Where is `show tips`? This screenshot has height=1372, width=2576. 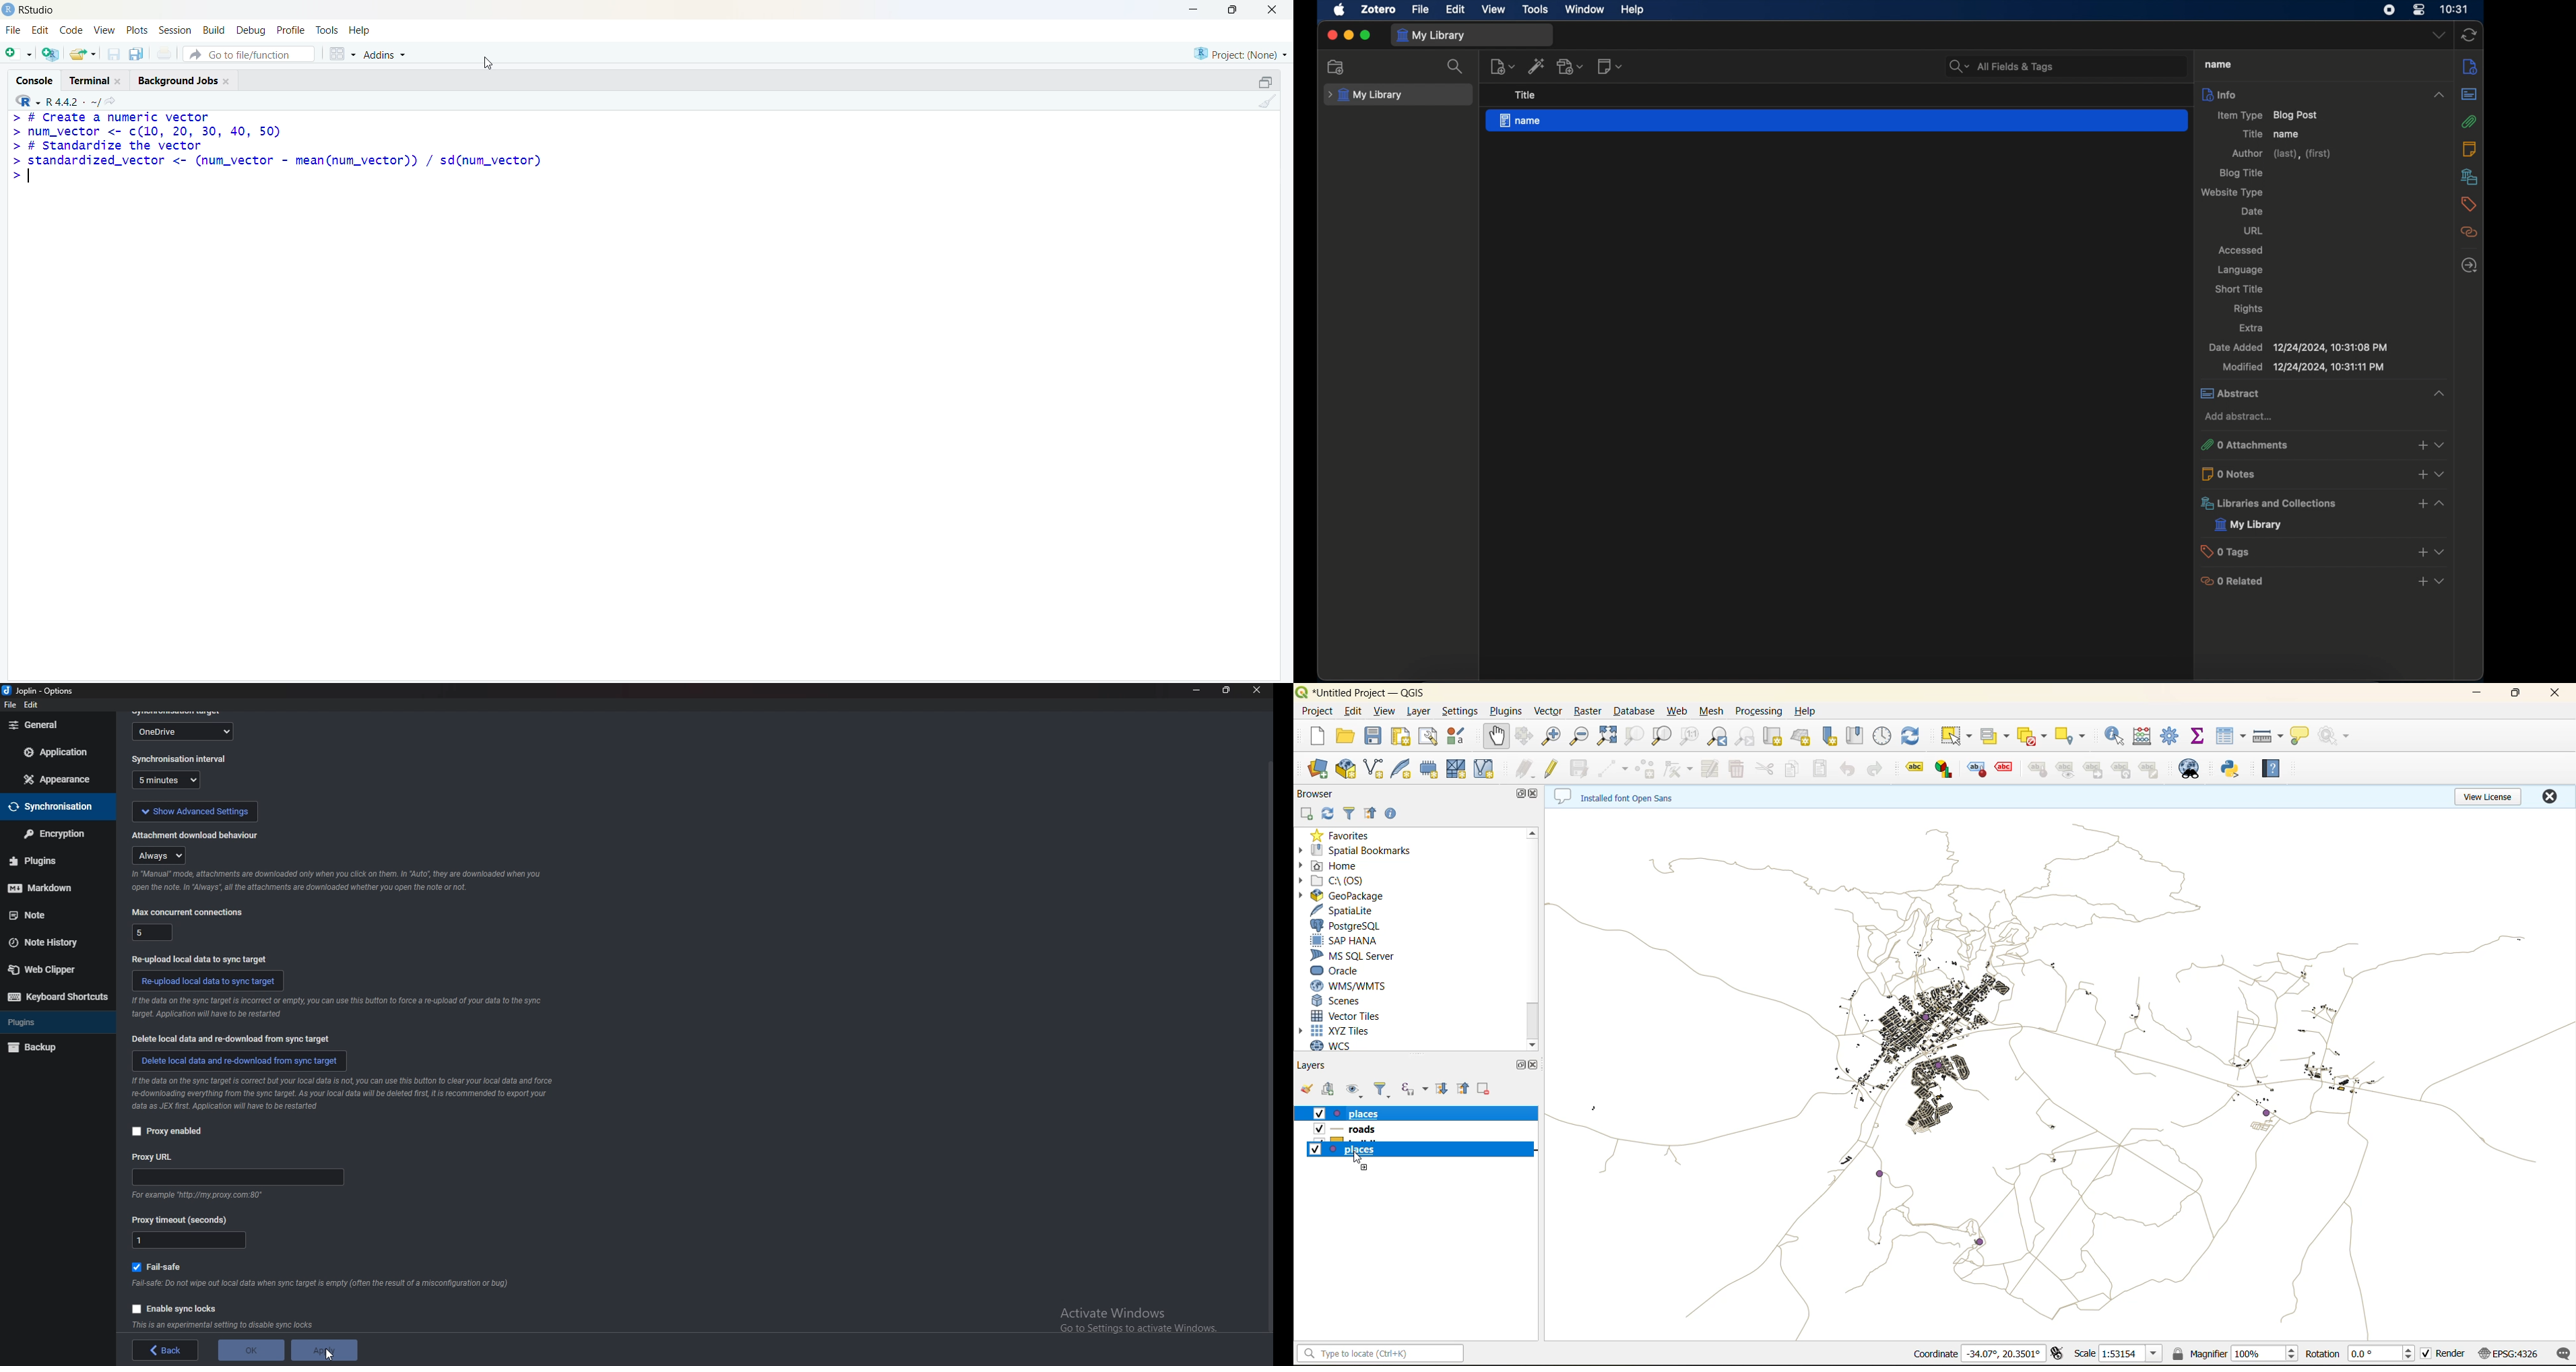 show tips is located at coordinates (2303, 738).